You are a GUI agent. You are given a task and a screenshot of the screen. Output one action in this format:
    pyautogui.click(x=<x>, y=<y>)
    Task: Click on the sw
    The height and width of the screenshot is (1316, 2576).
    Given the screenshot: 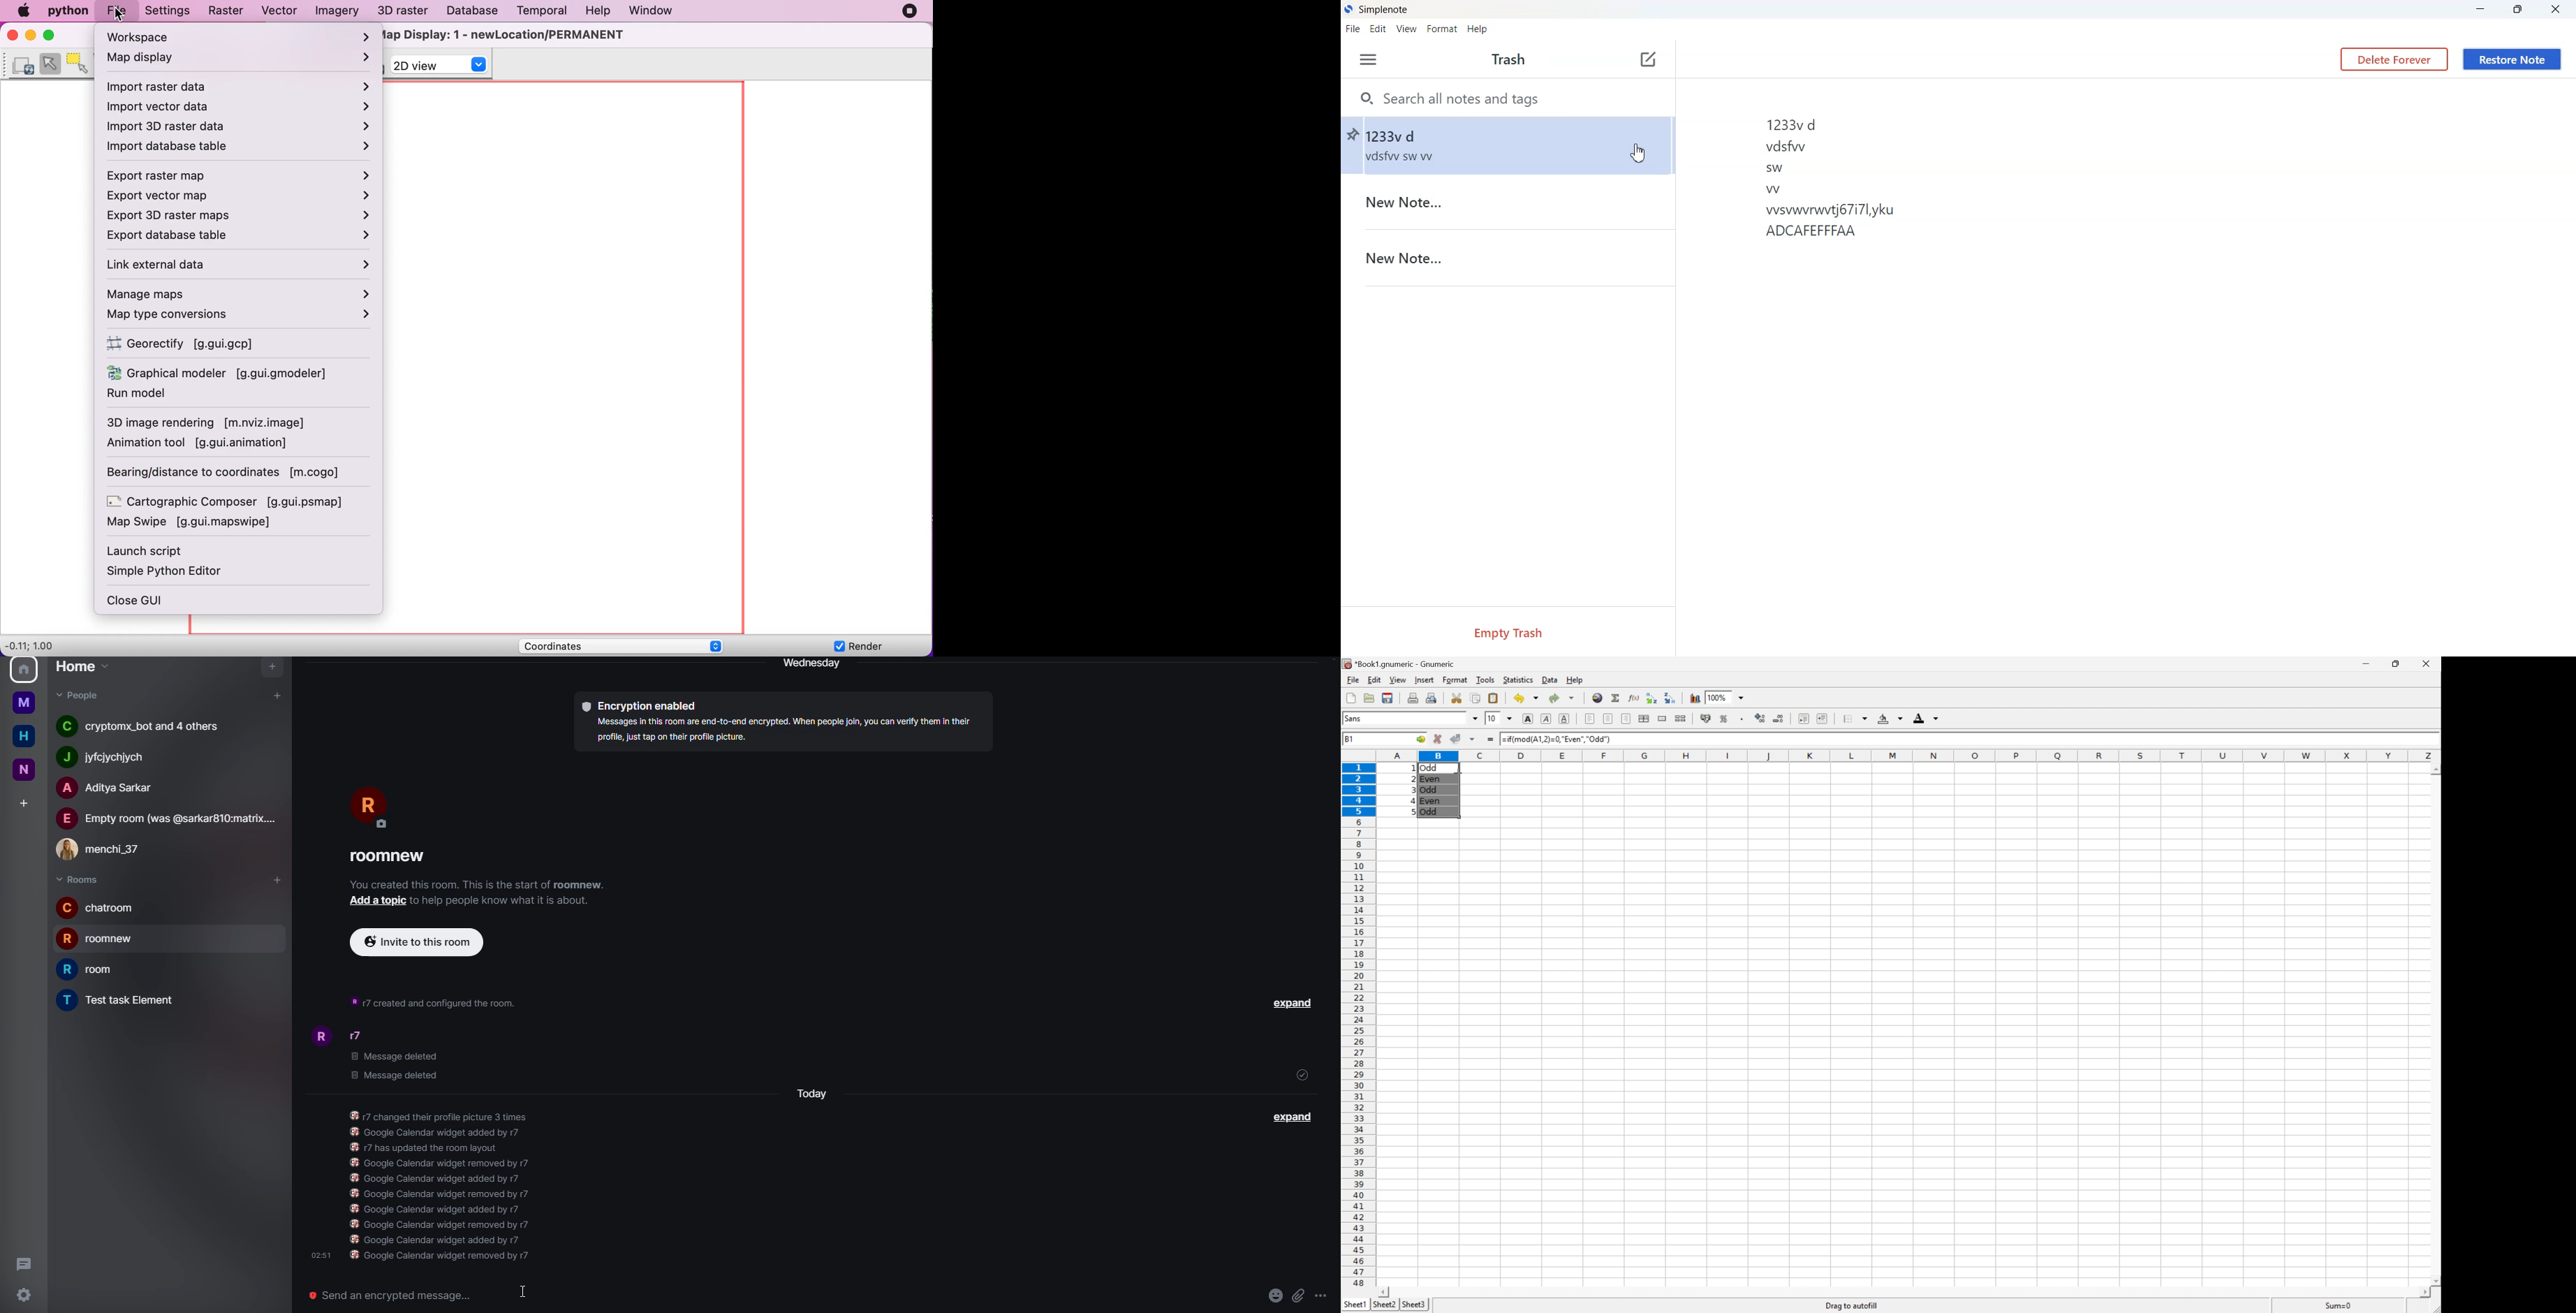 What is the action you would take?
    pyautogui.click(x=1775, y=169)
    